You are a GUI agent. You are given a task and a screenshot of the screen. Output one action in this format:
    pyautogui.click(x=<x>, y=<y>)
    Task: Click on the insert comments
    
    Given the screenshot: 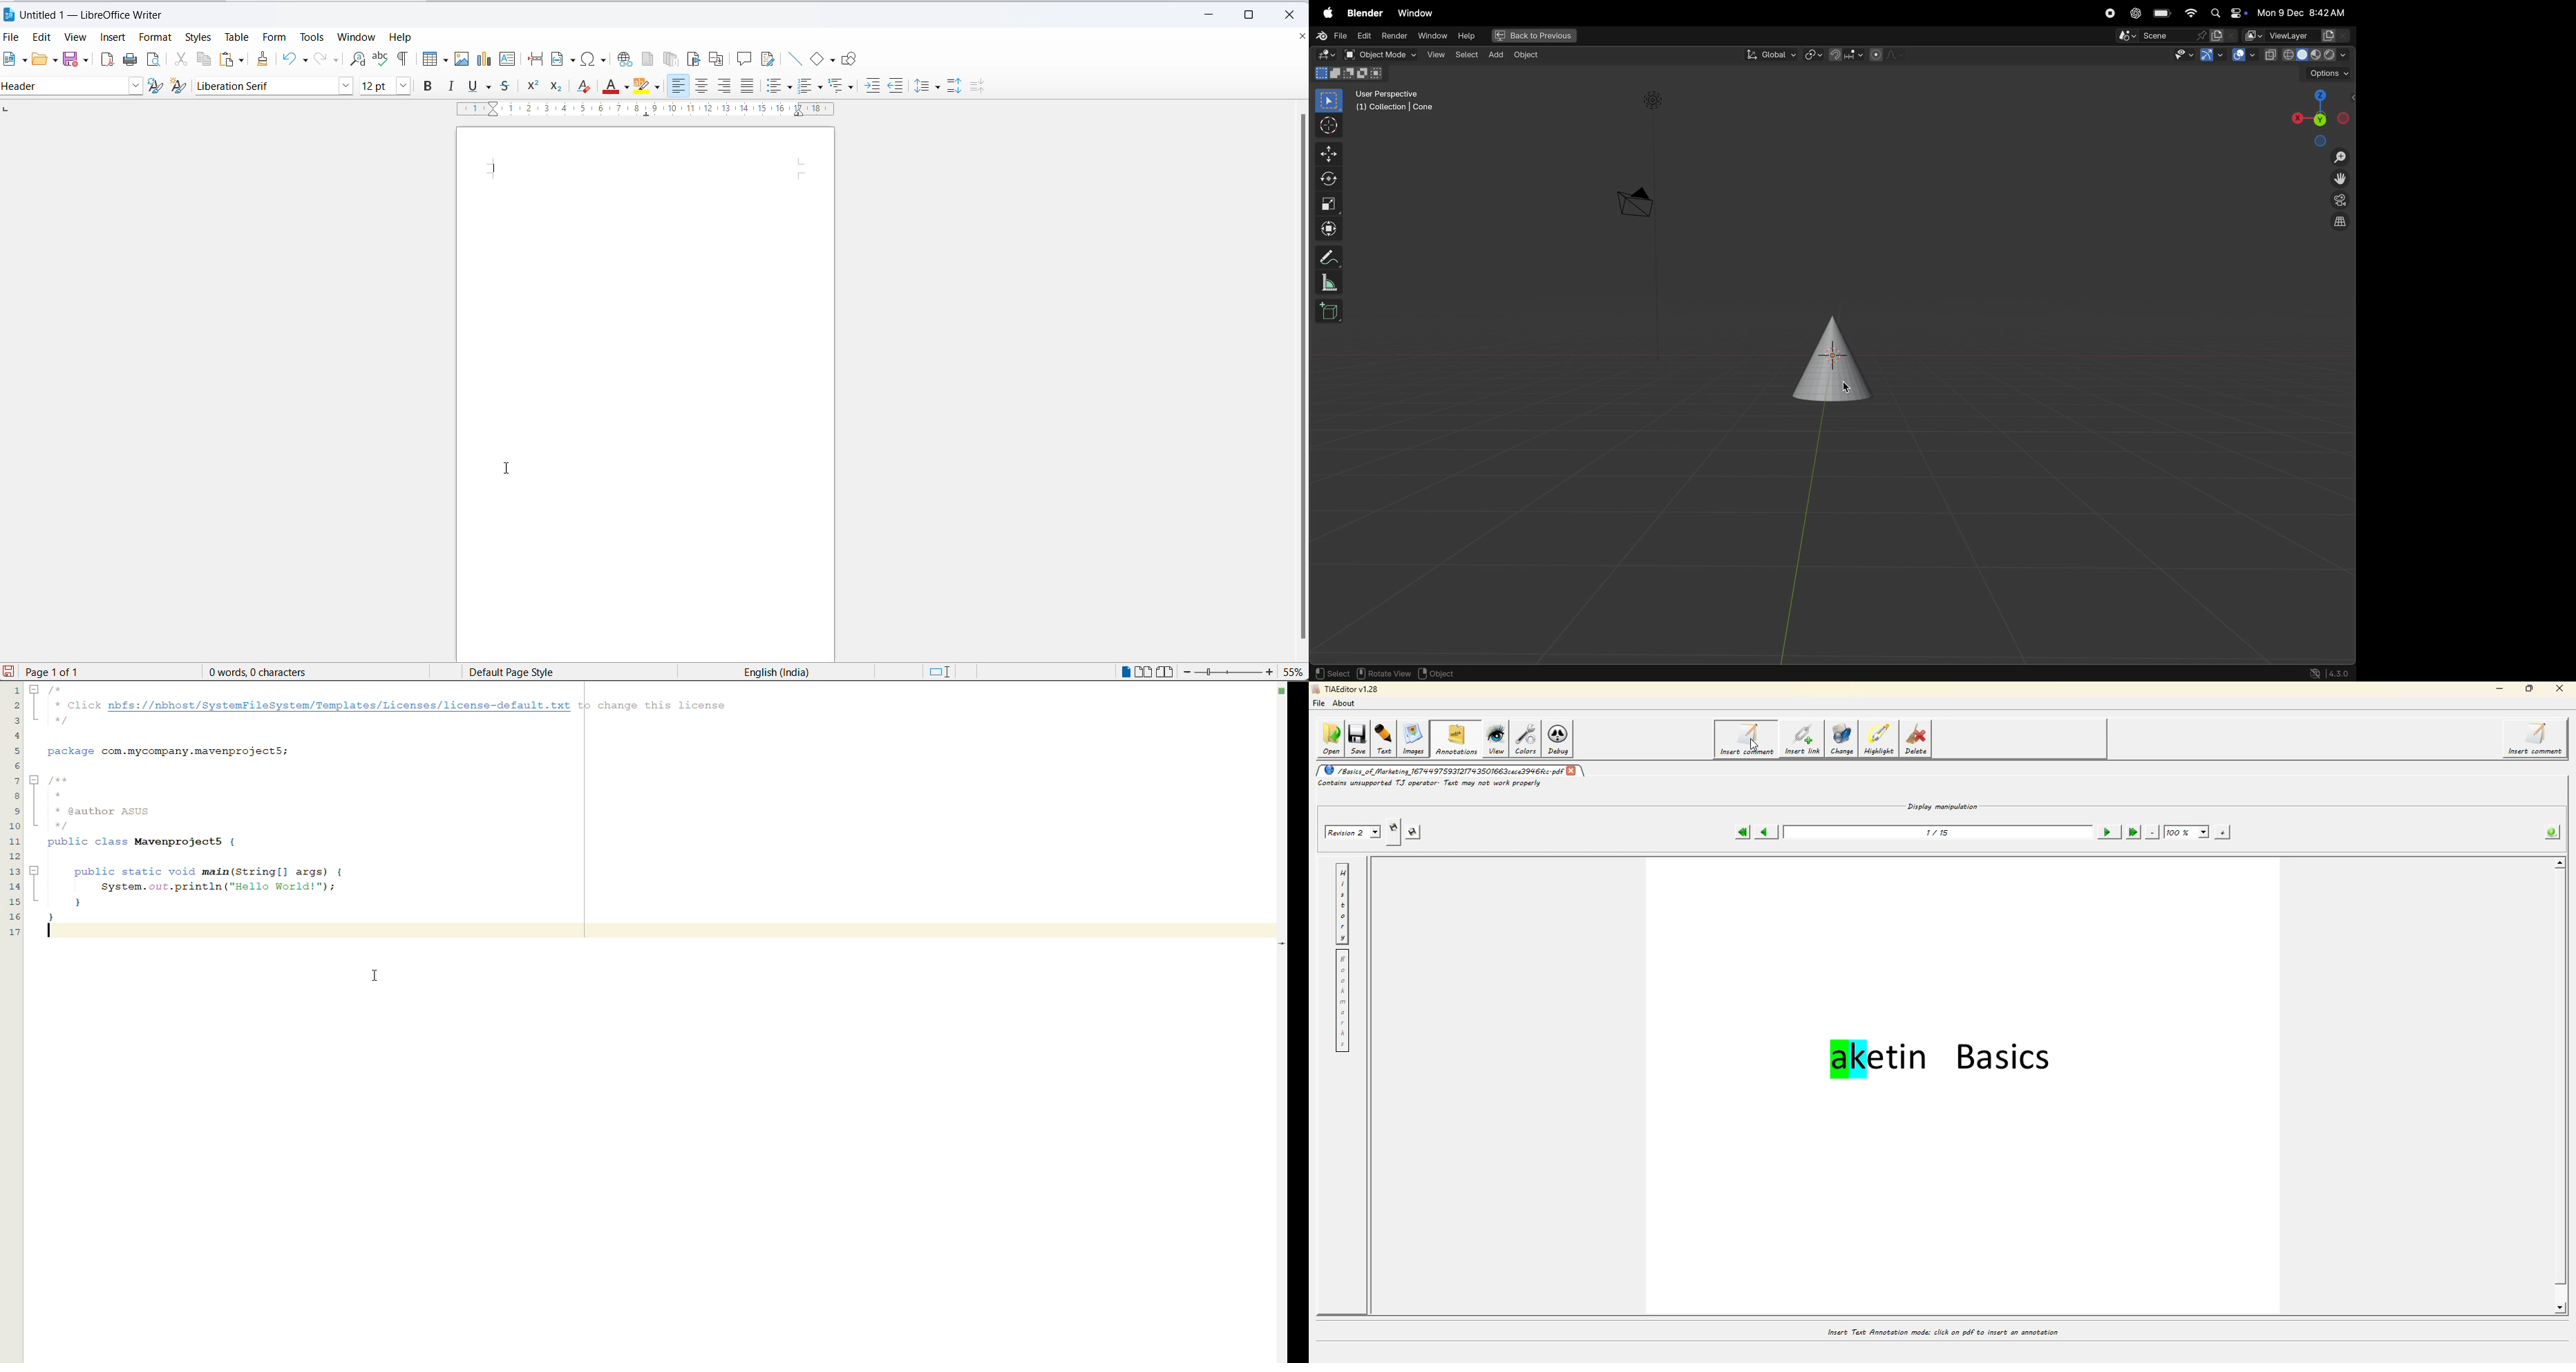 What is the action you would take?
    pyautogui.click(x=744, y=59)
    